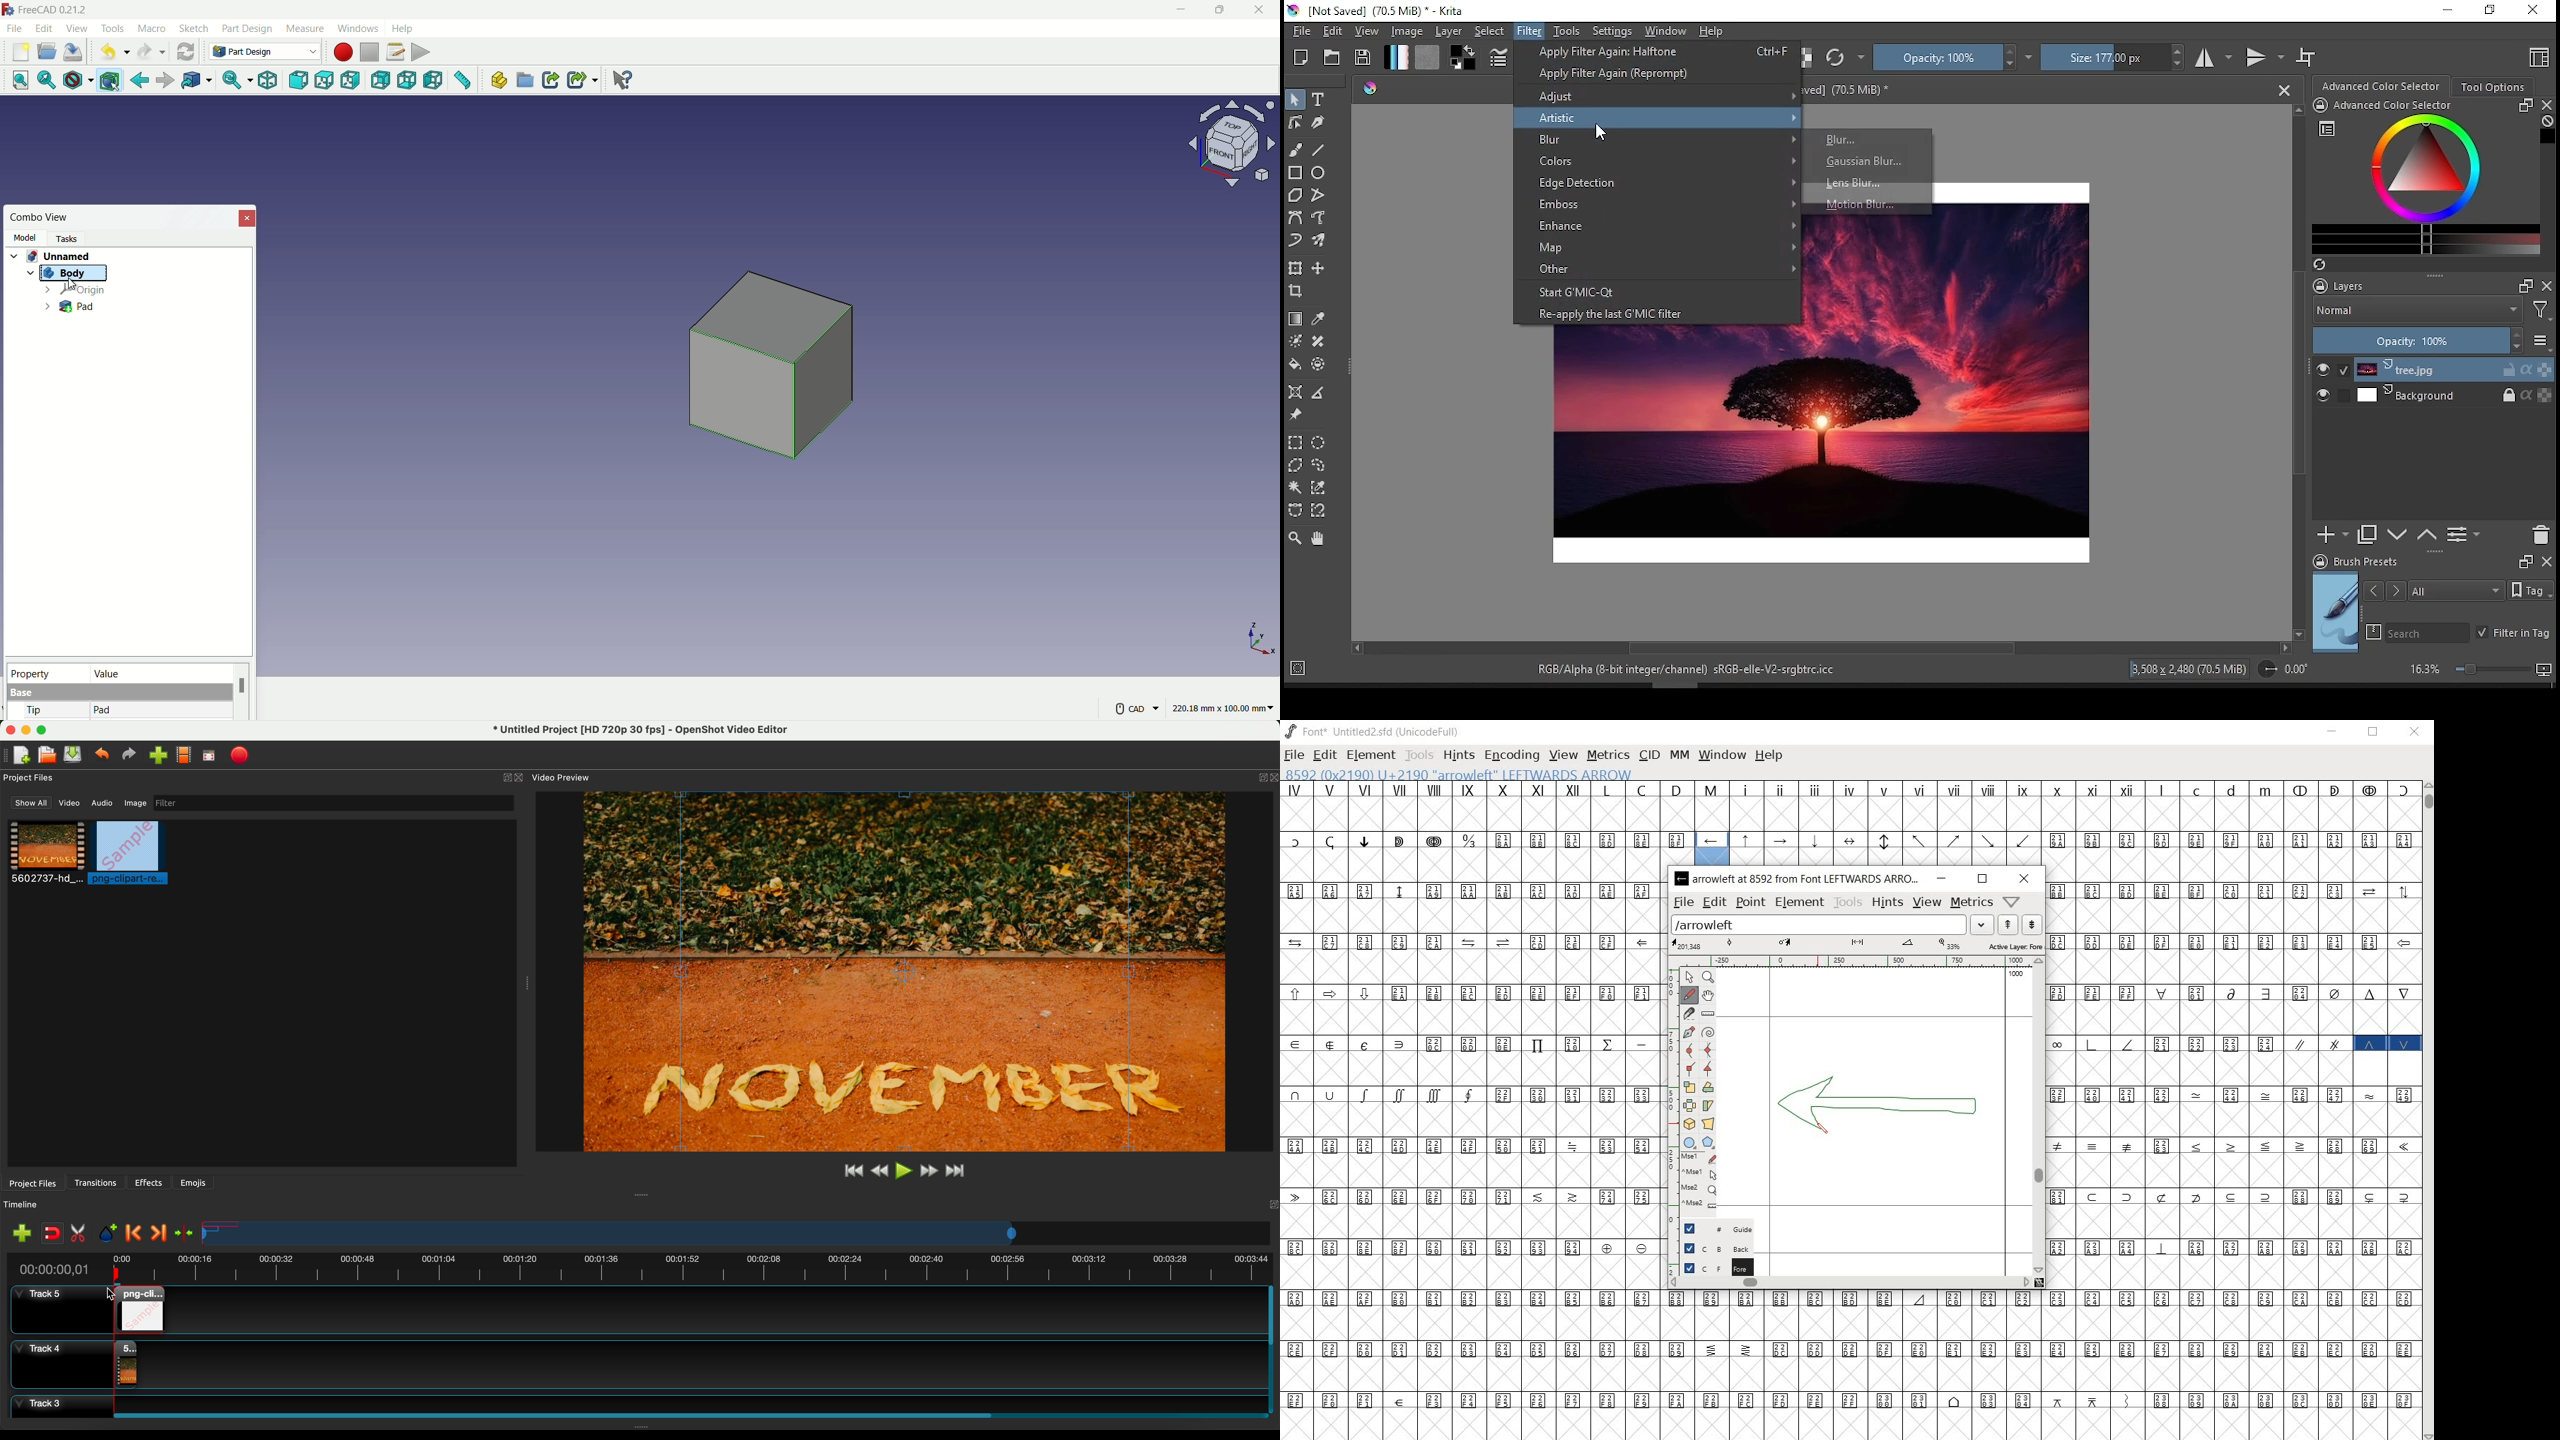 Image resolution: width=2576 pixels, height=1456 pixels. What do you see at coordinates (1364, 57) in the screenshot?
I see `save` at bounding box center [1364, 57].